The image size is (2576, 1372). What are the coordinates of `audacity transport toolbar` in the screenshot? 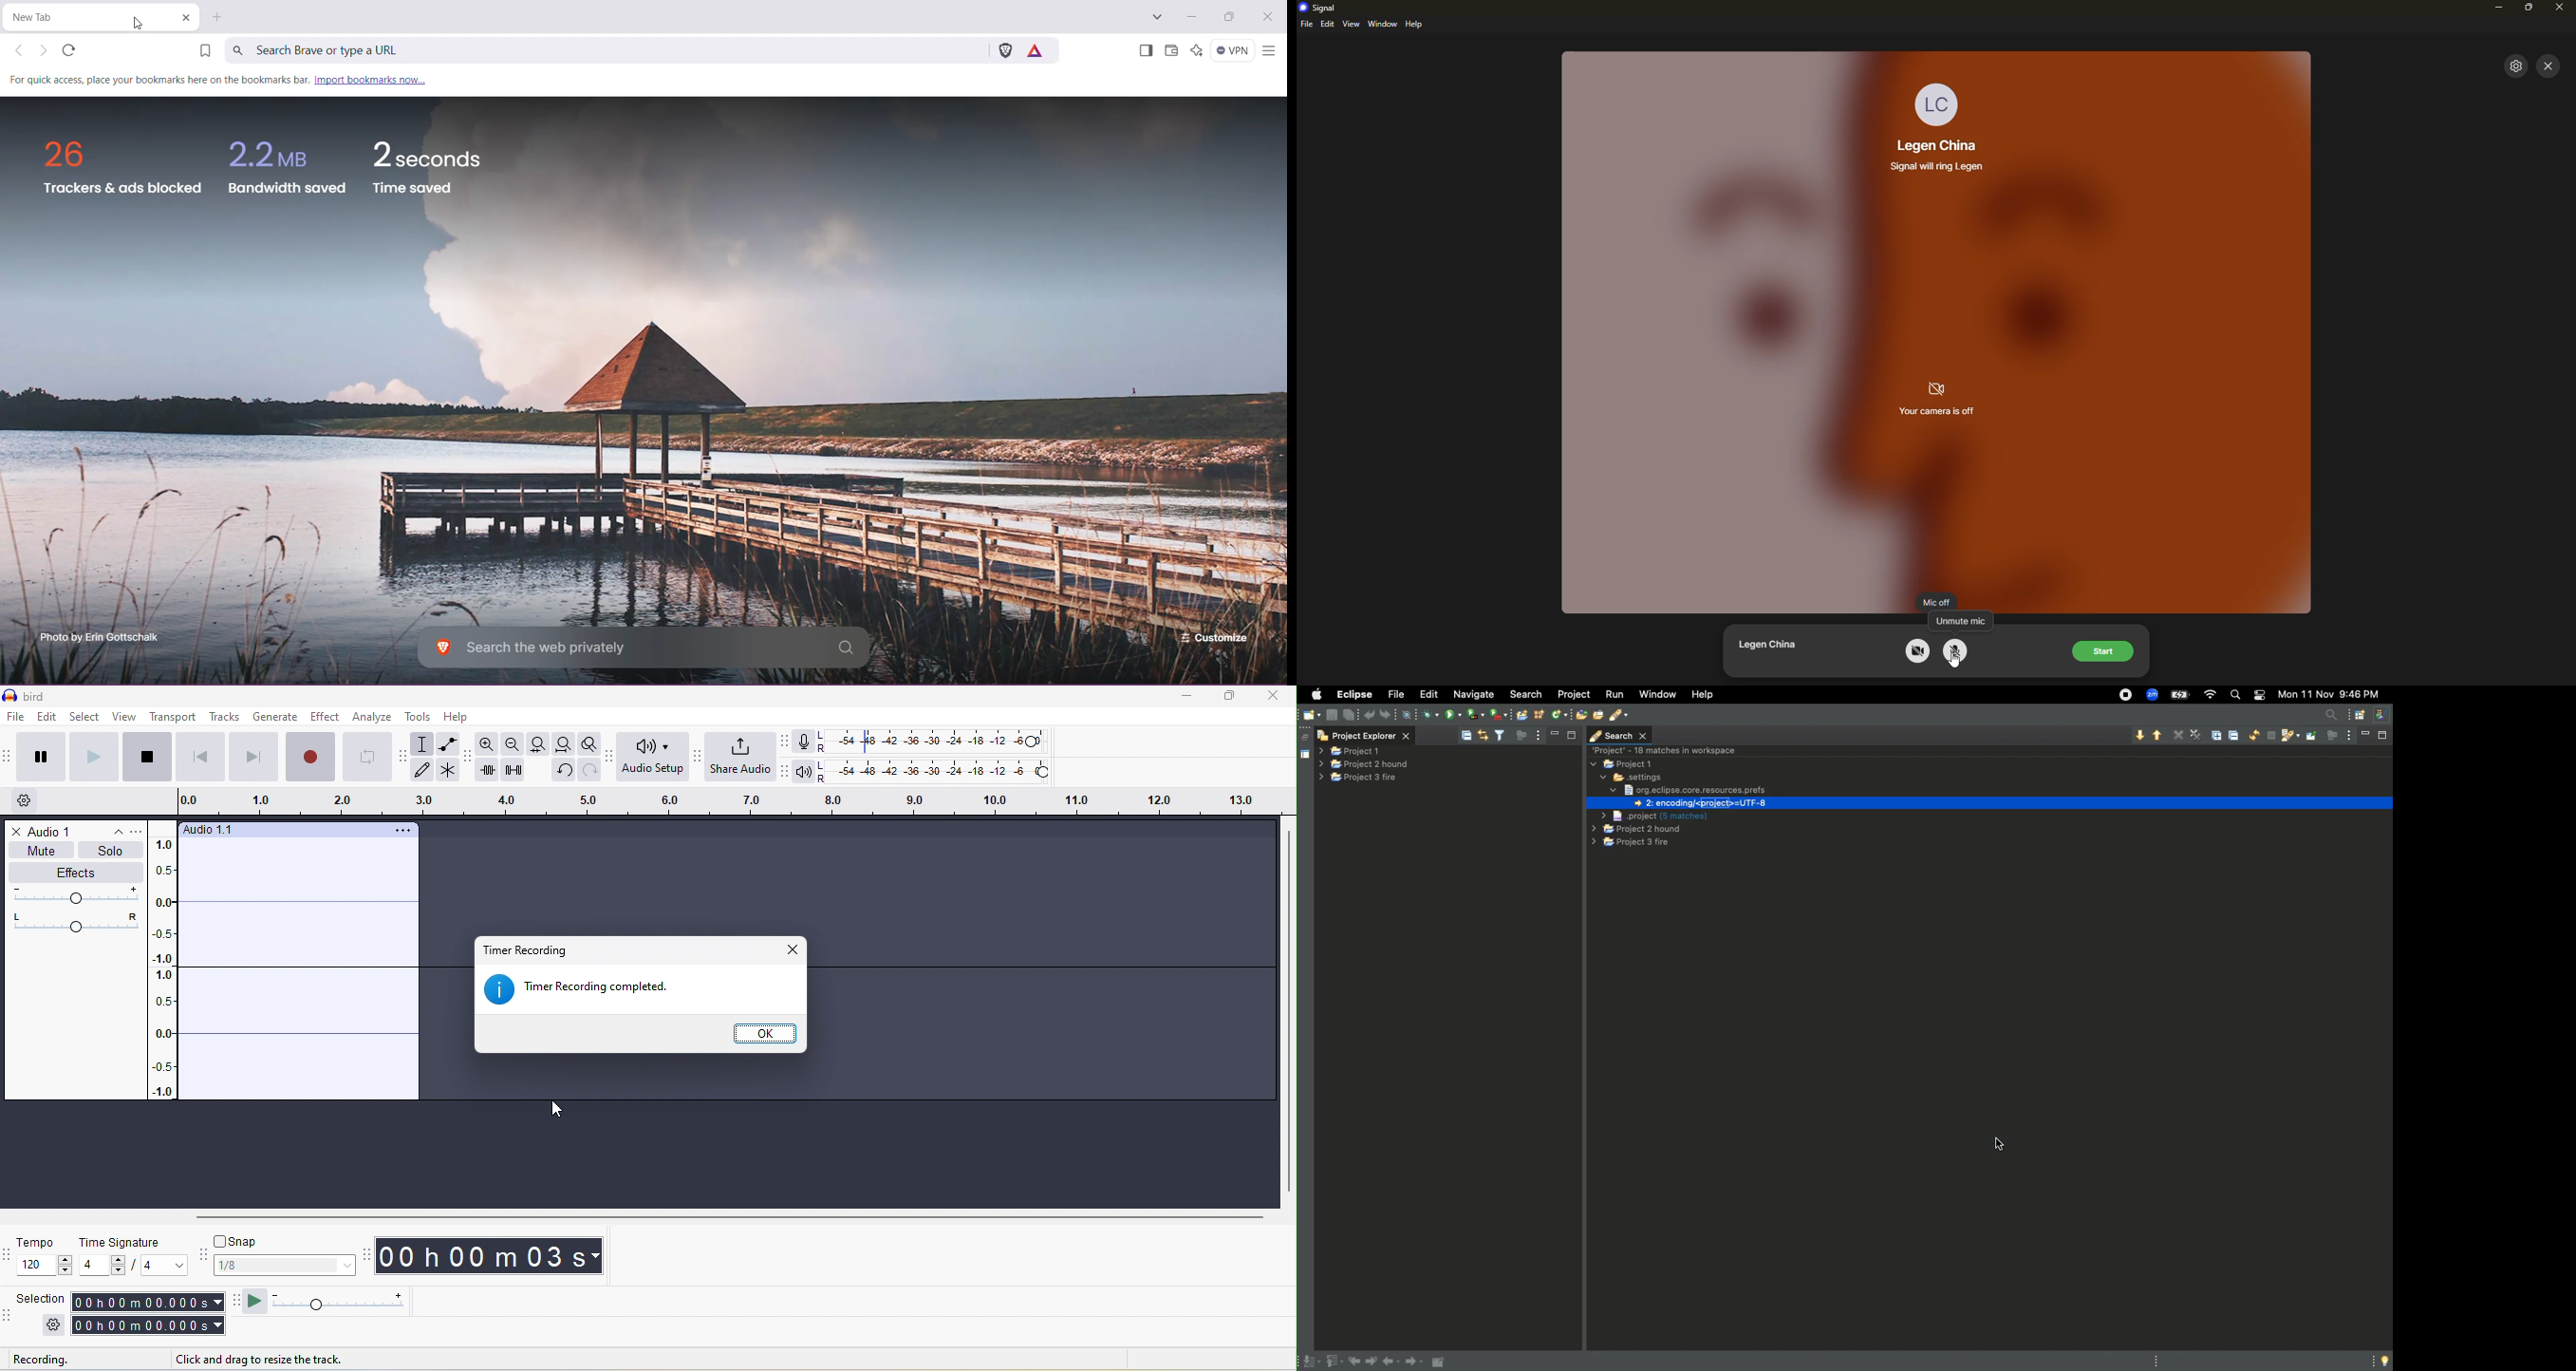 It's located at (9, 756).